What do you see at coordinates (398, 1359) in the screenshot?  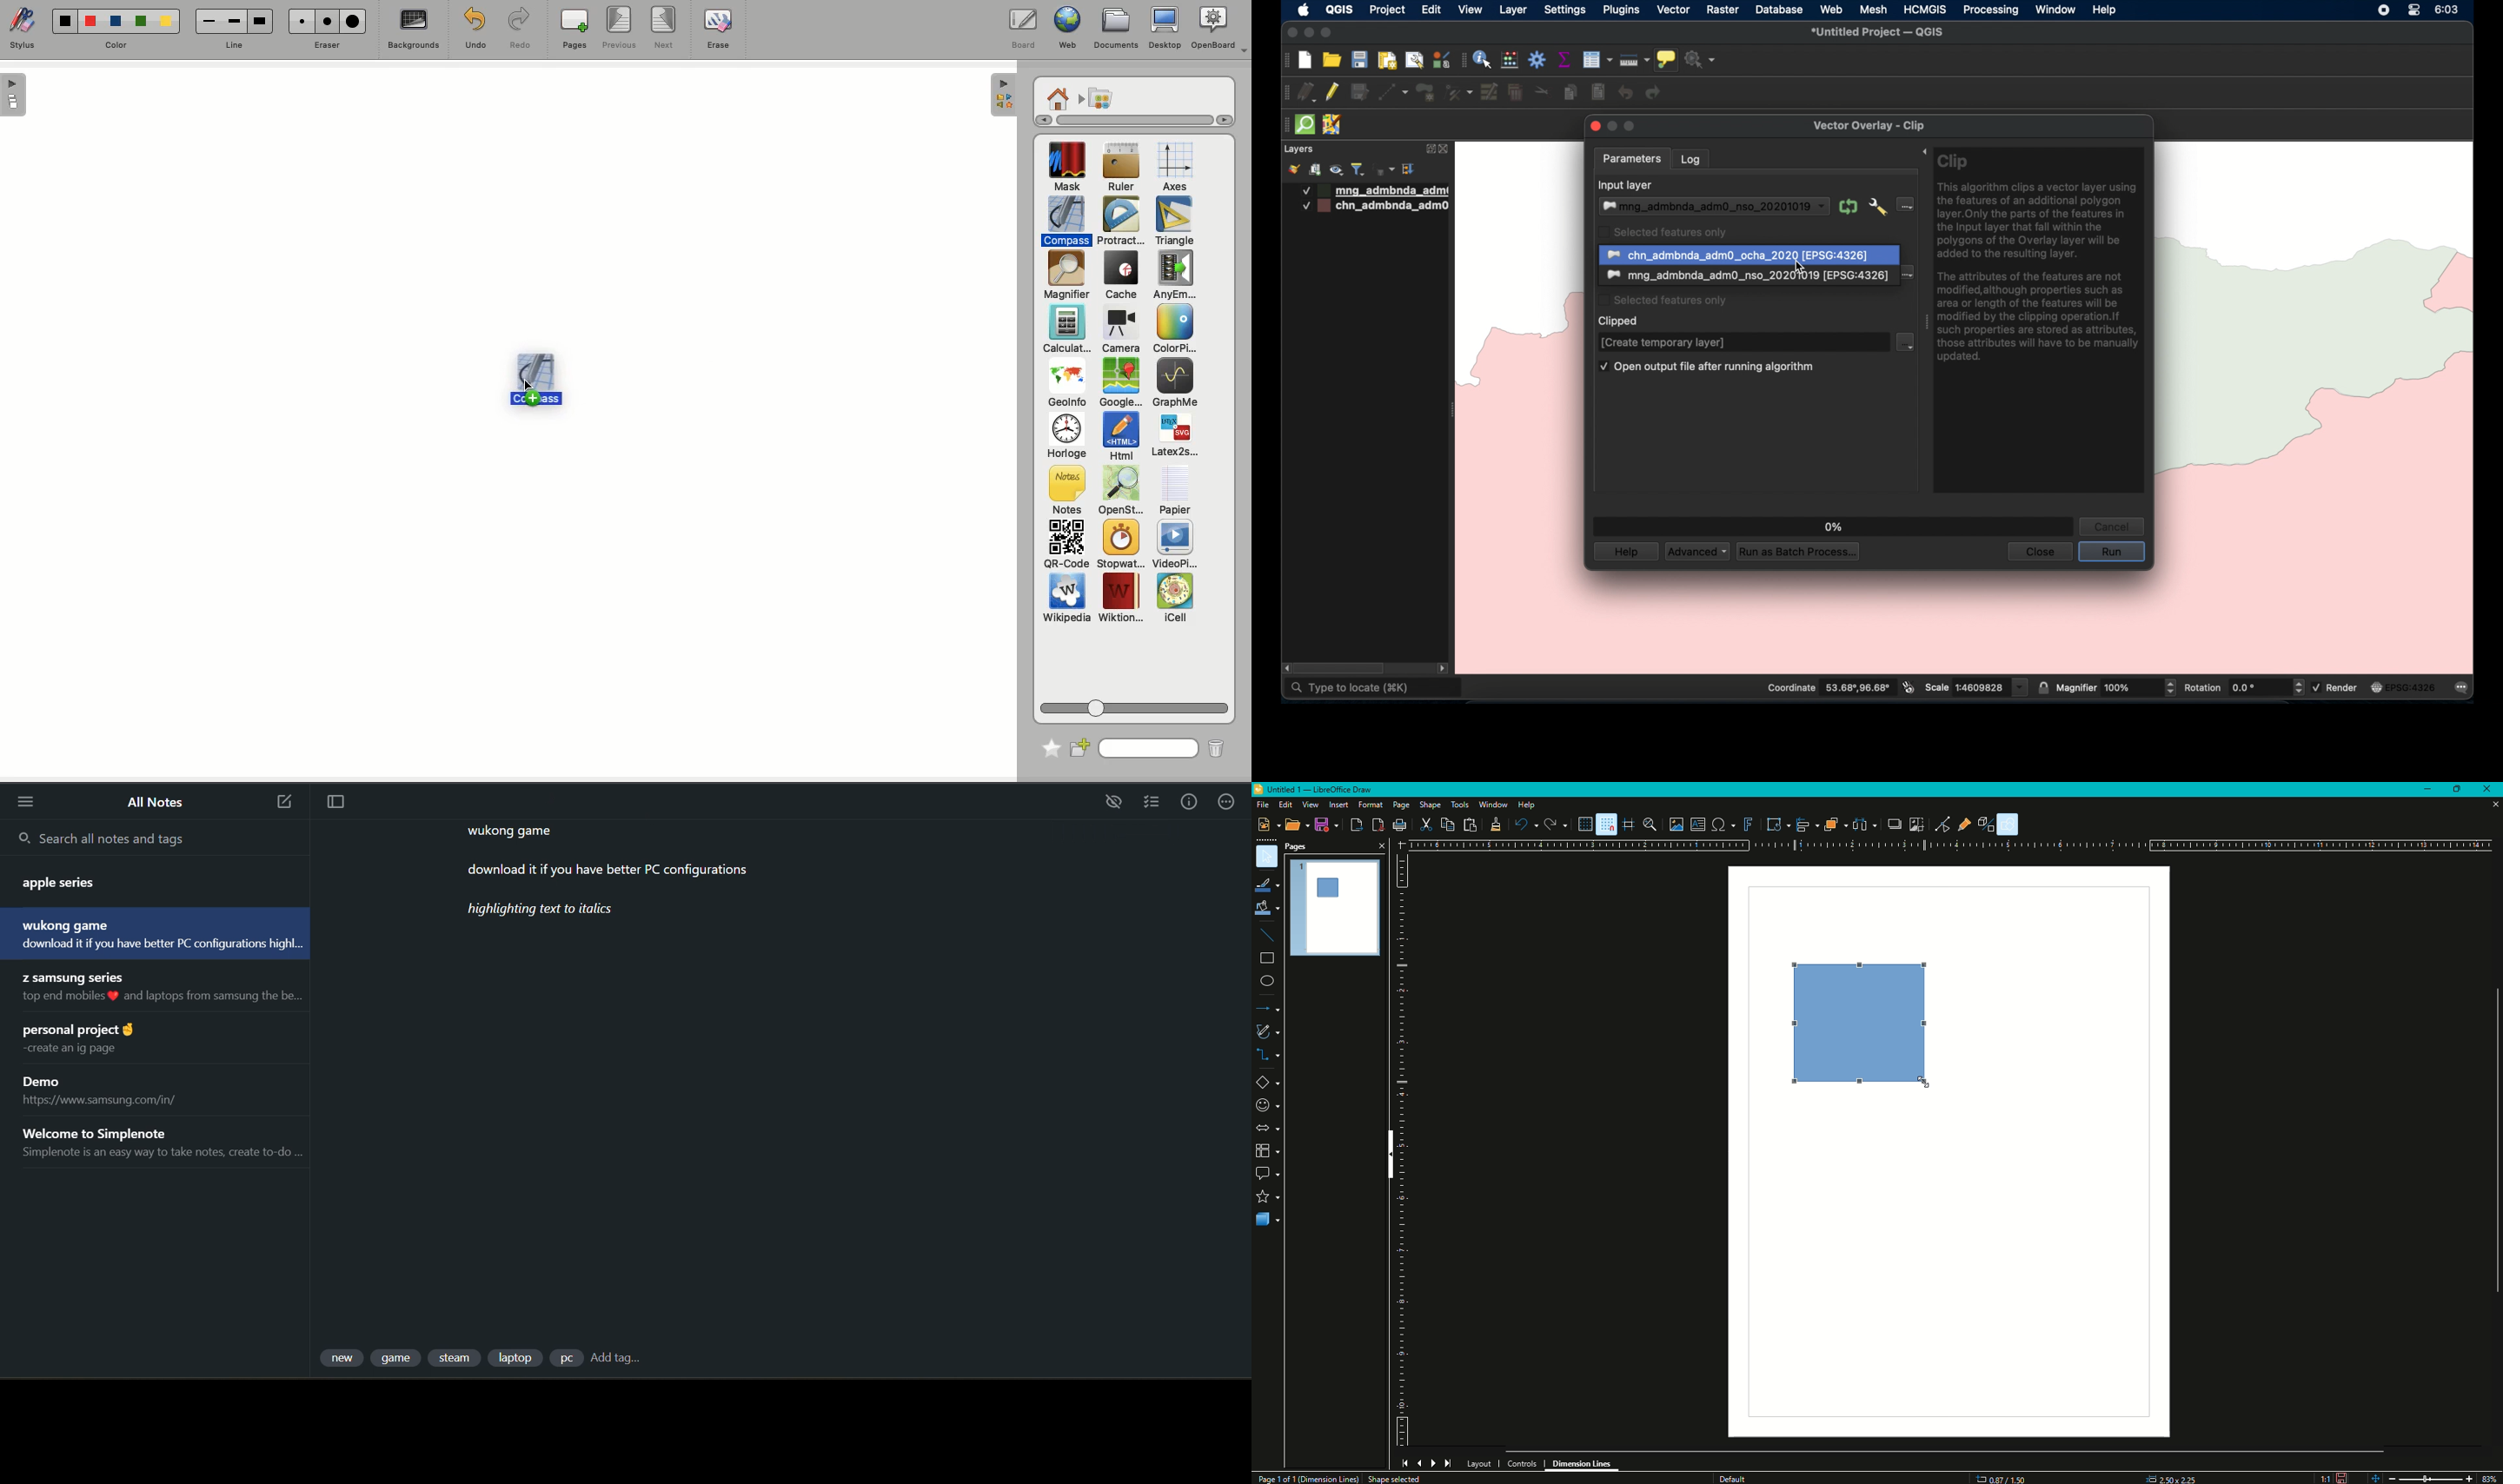 I see `tag 2` at bounding box center [398, 1359].